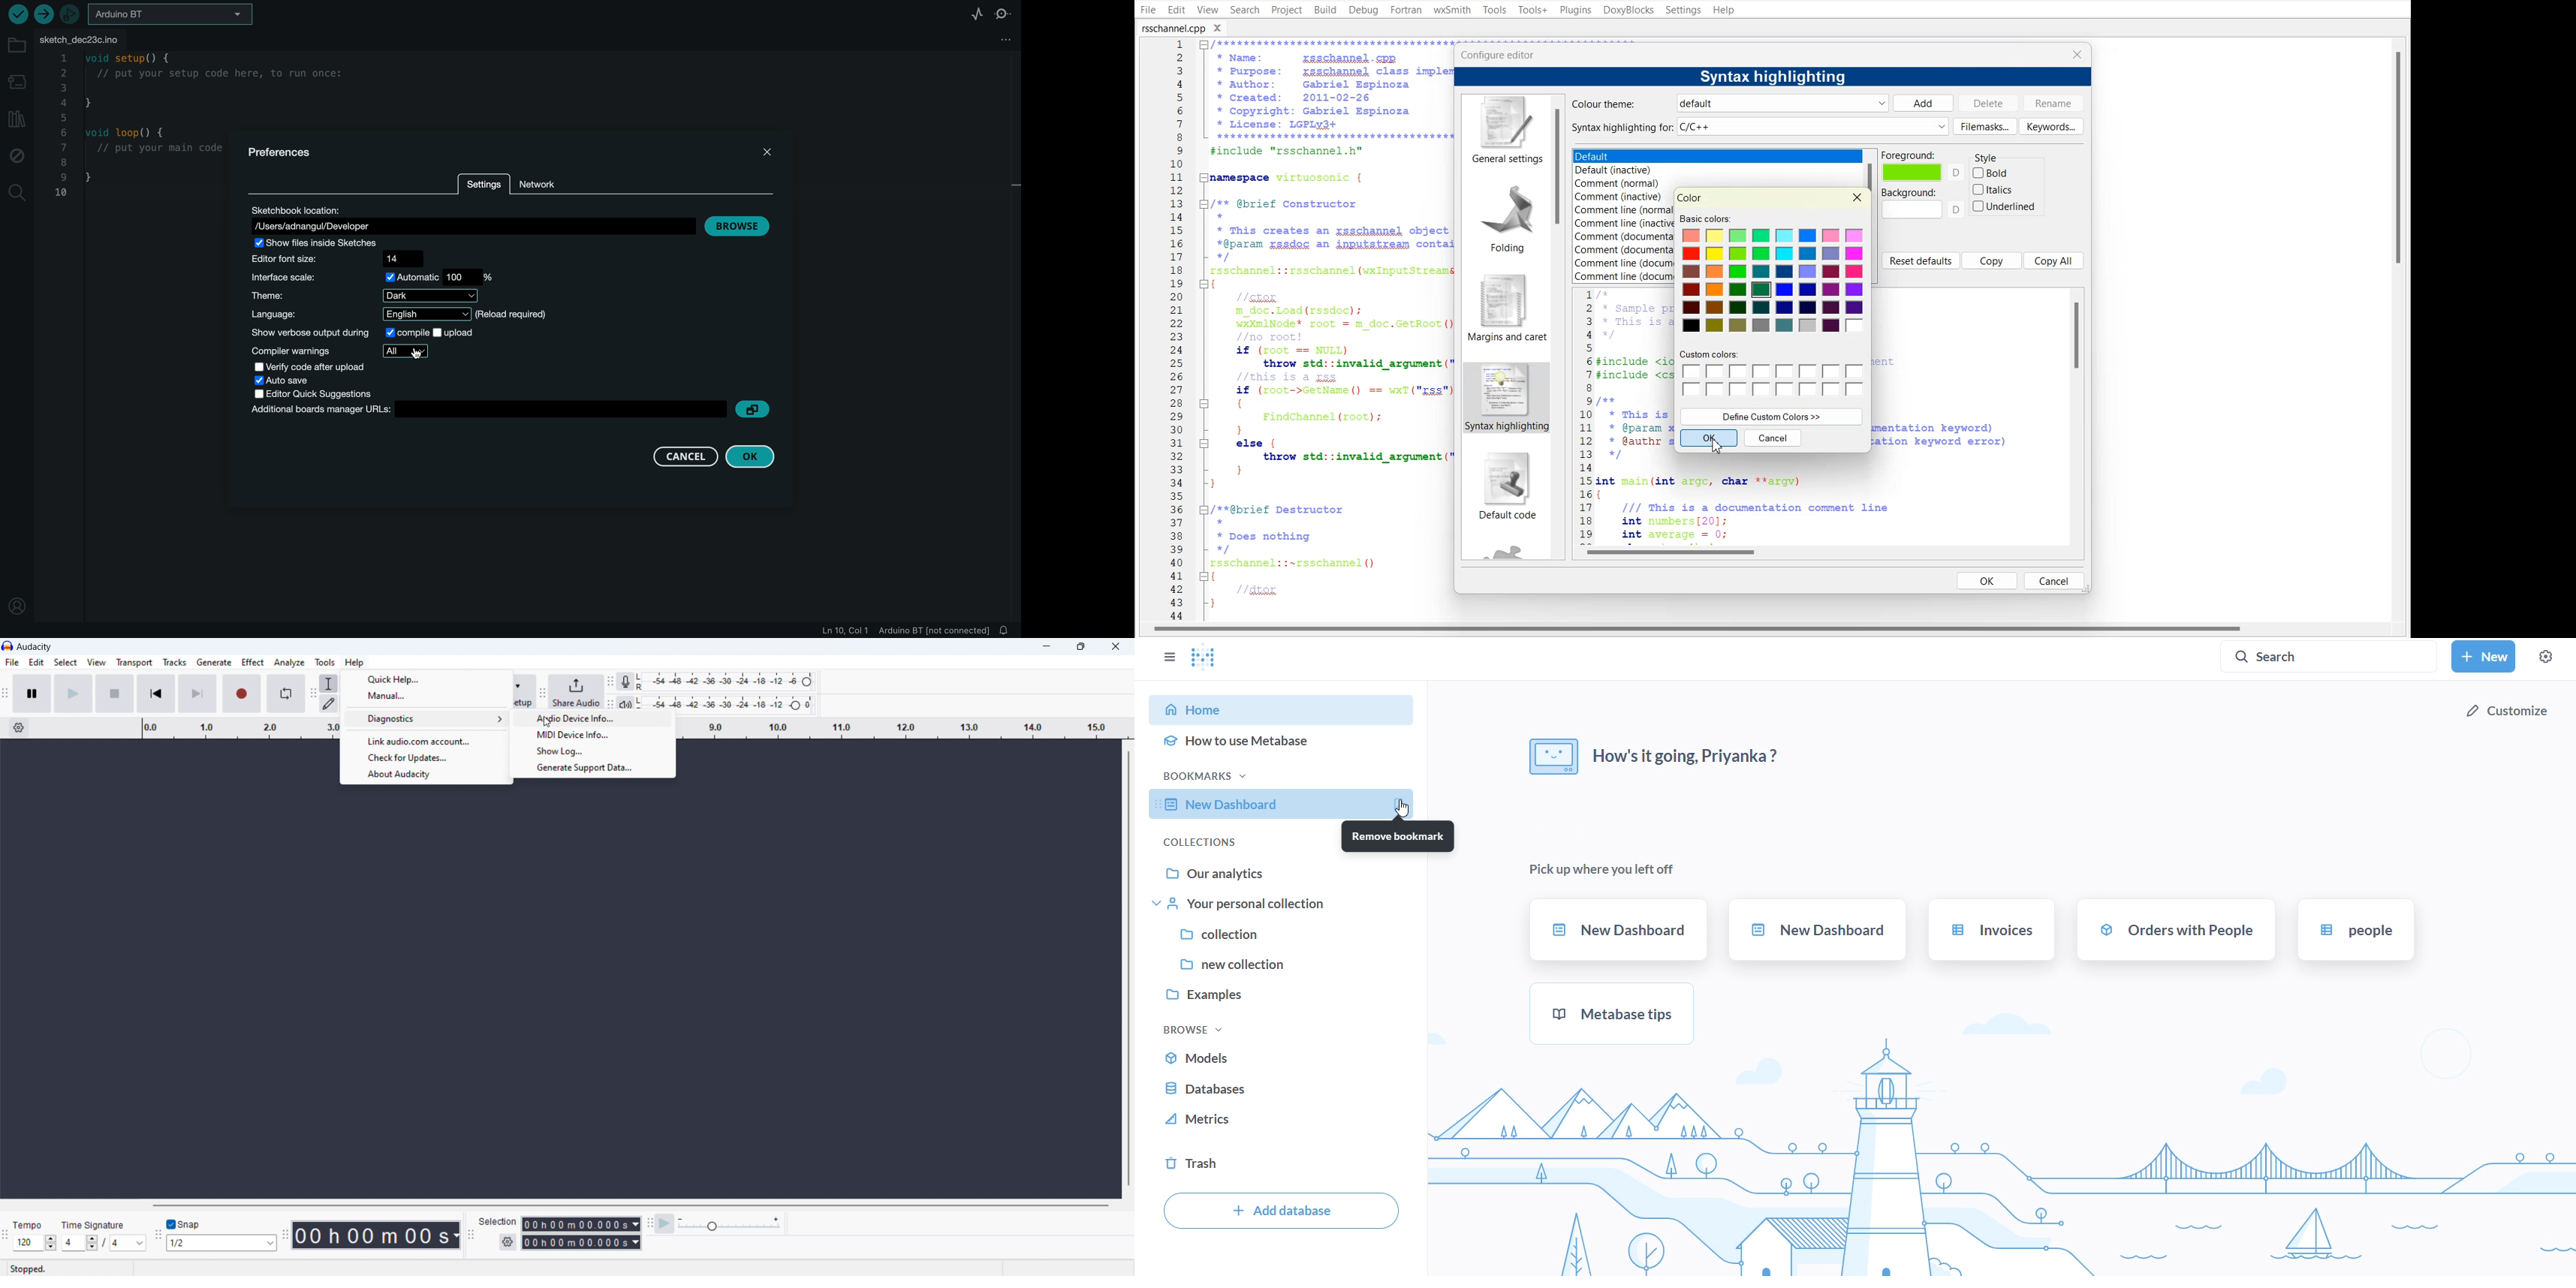 This screenshot has height=1288, width=2576. Describe the element at coordinates (1920, 261) in the screenshot. I see `Reset defaults` at that location.